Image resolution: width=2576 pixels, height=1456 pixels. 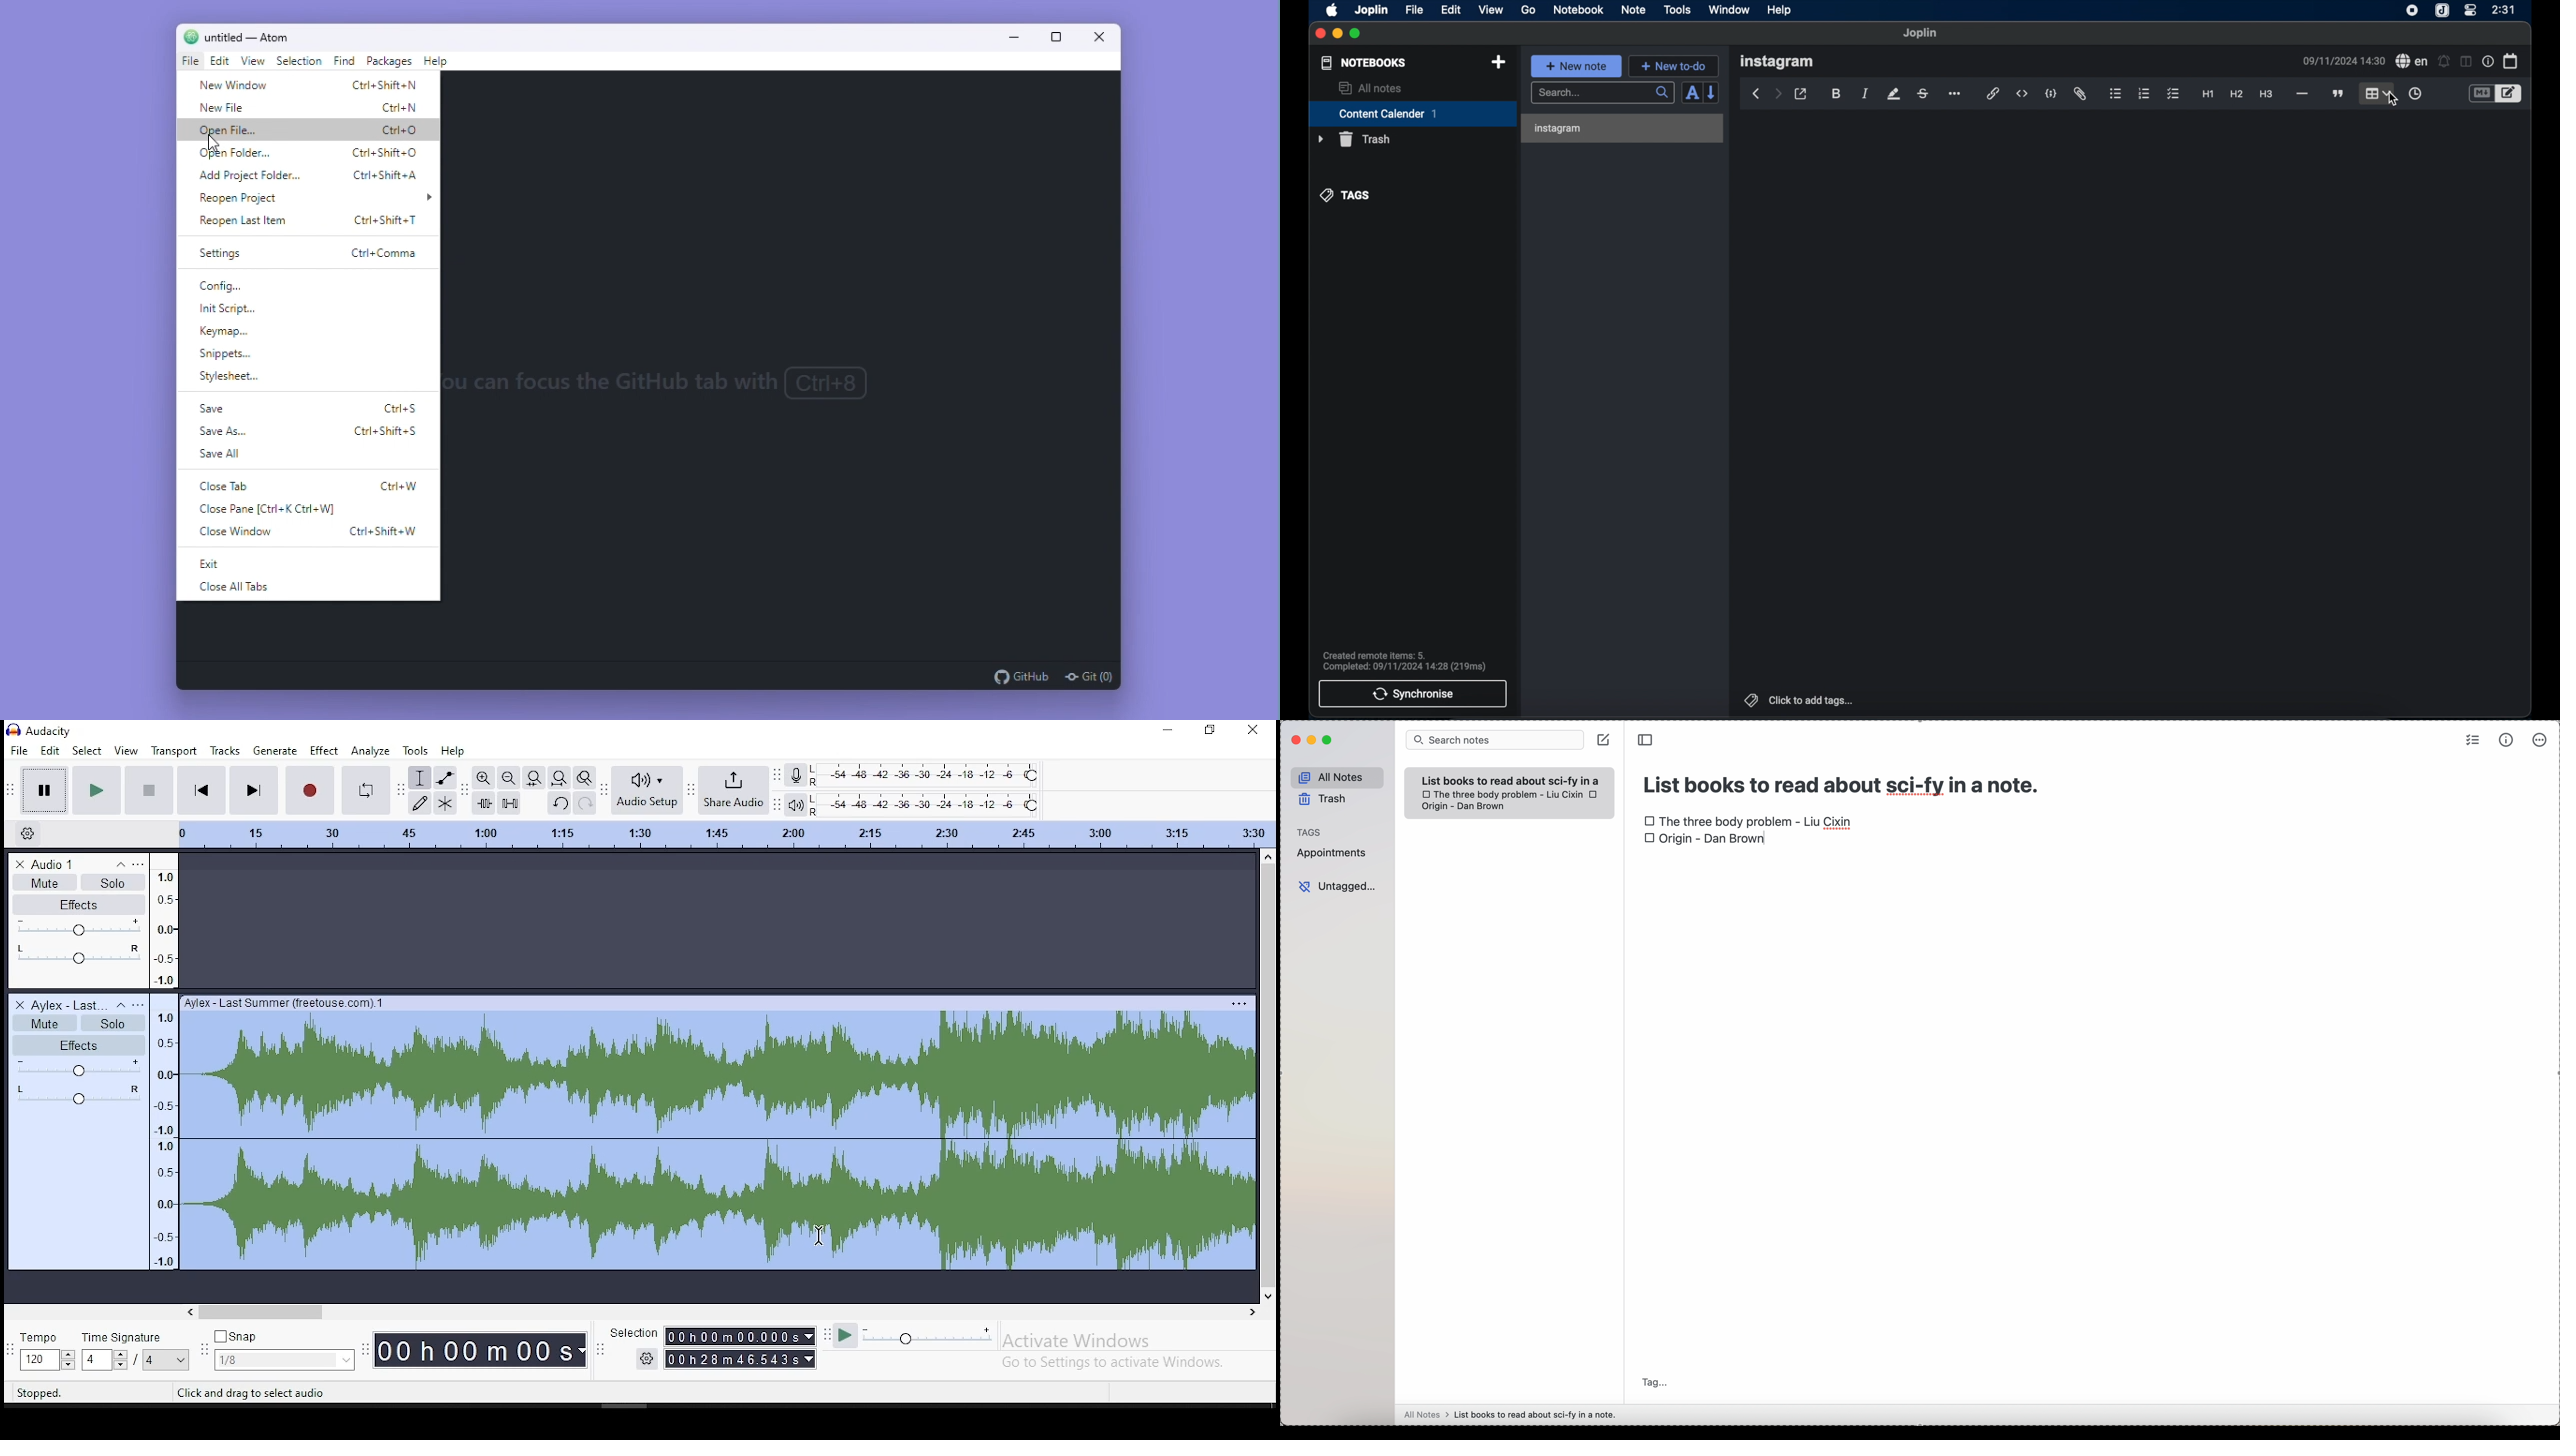 I want to click on Exit, so click(x=217, y=565).